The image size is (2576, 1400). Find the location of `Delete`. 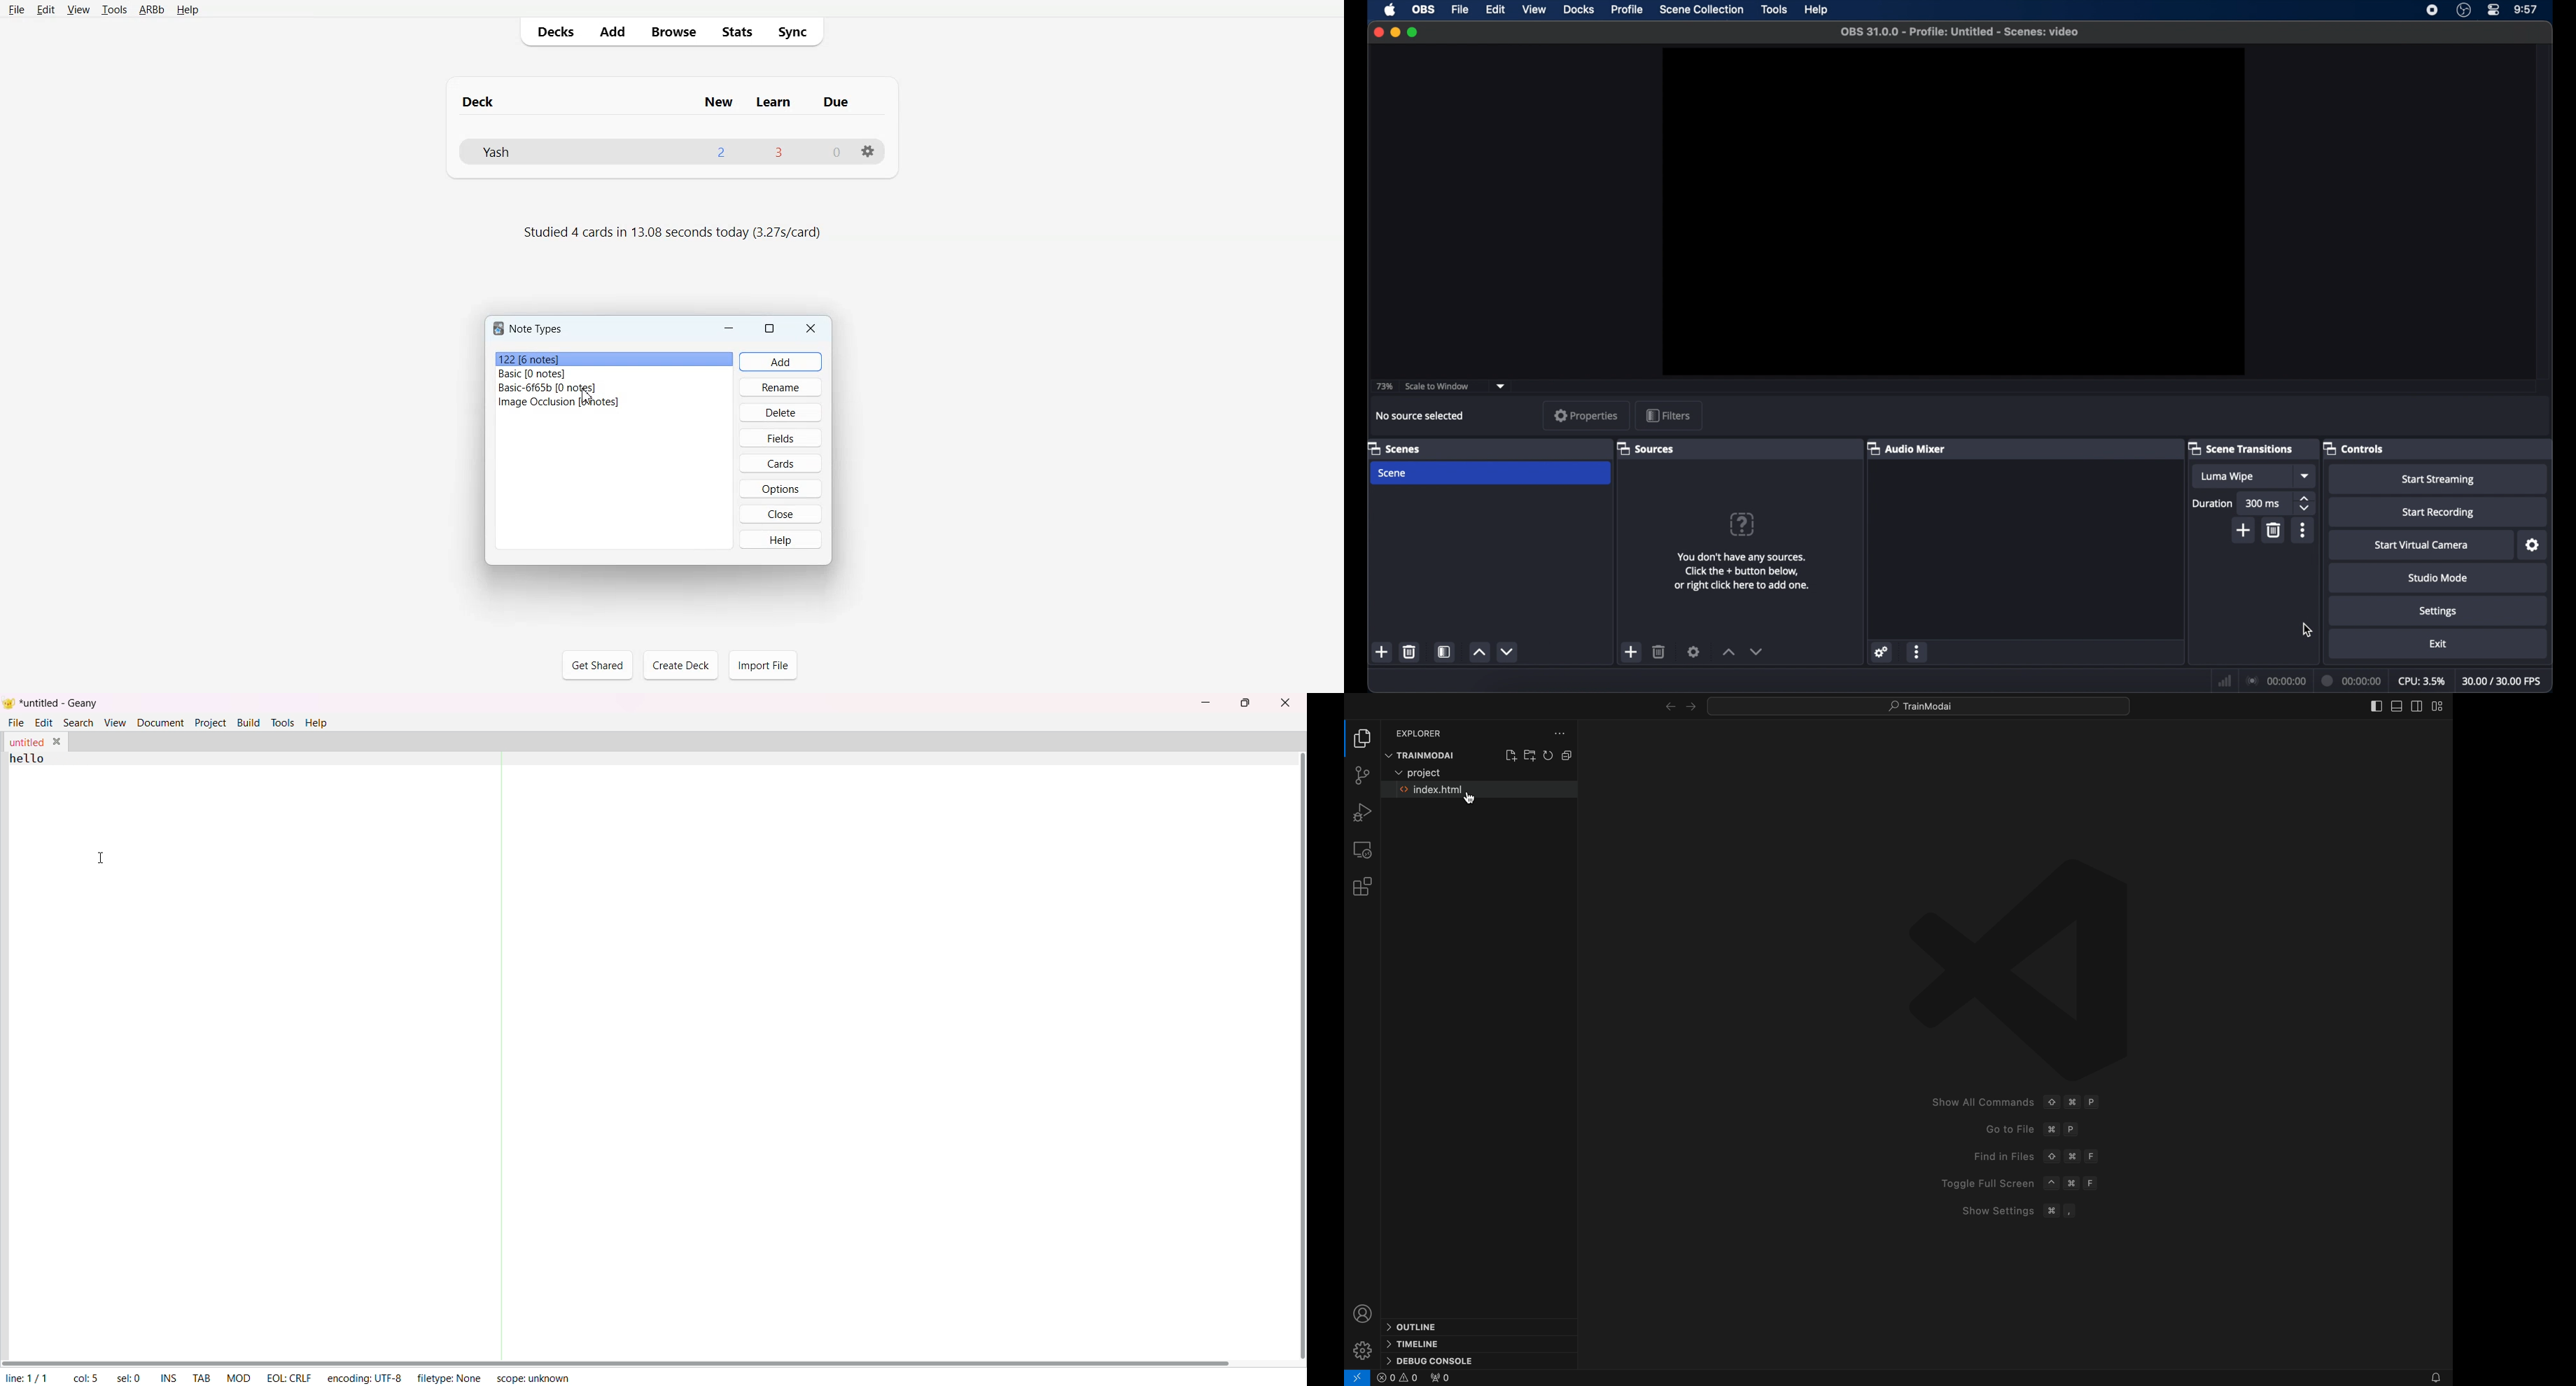

Delete is located at coordinates (780, 412).